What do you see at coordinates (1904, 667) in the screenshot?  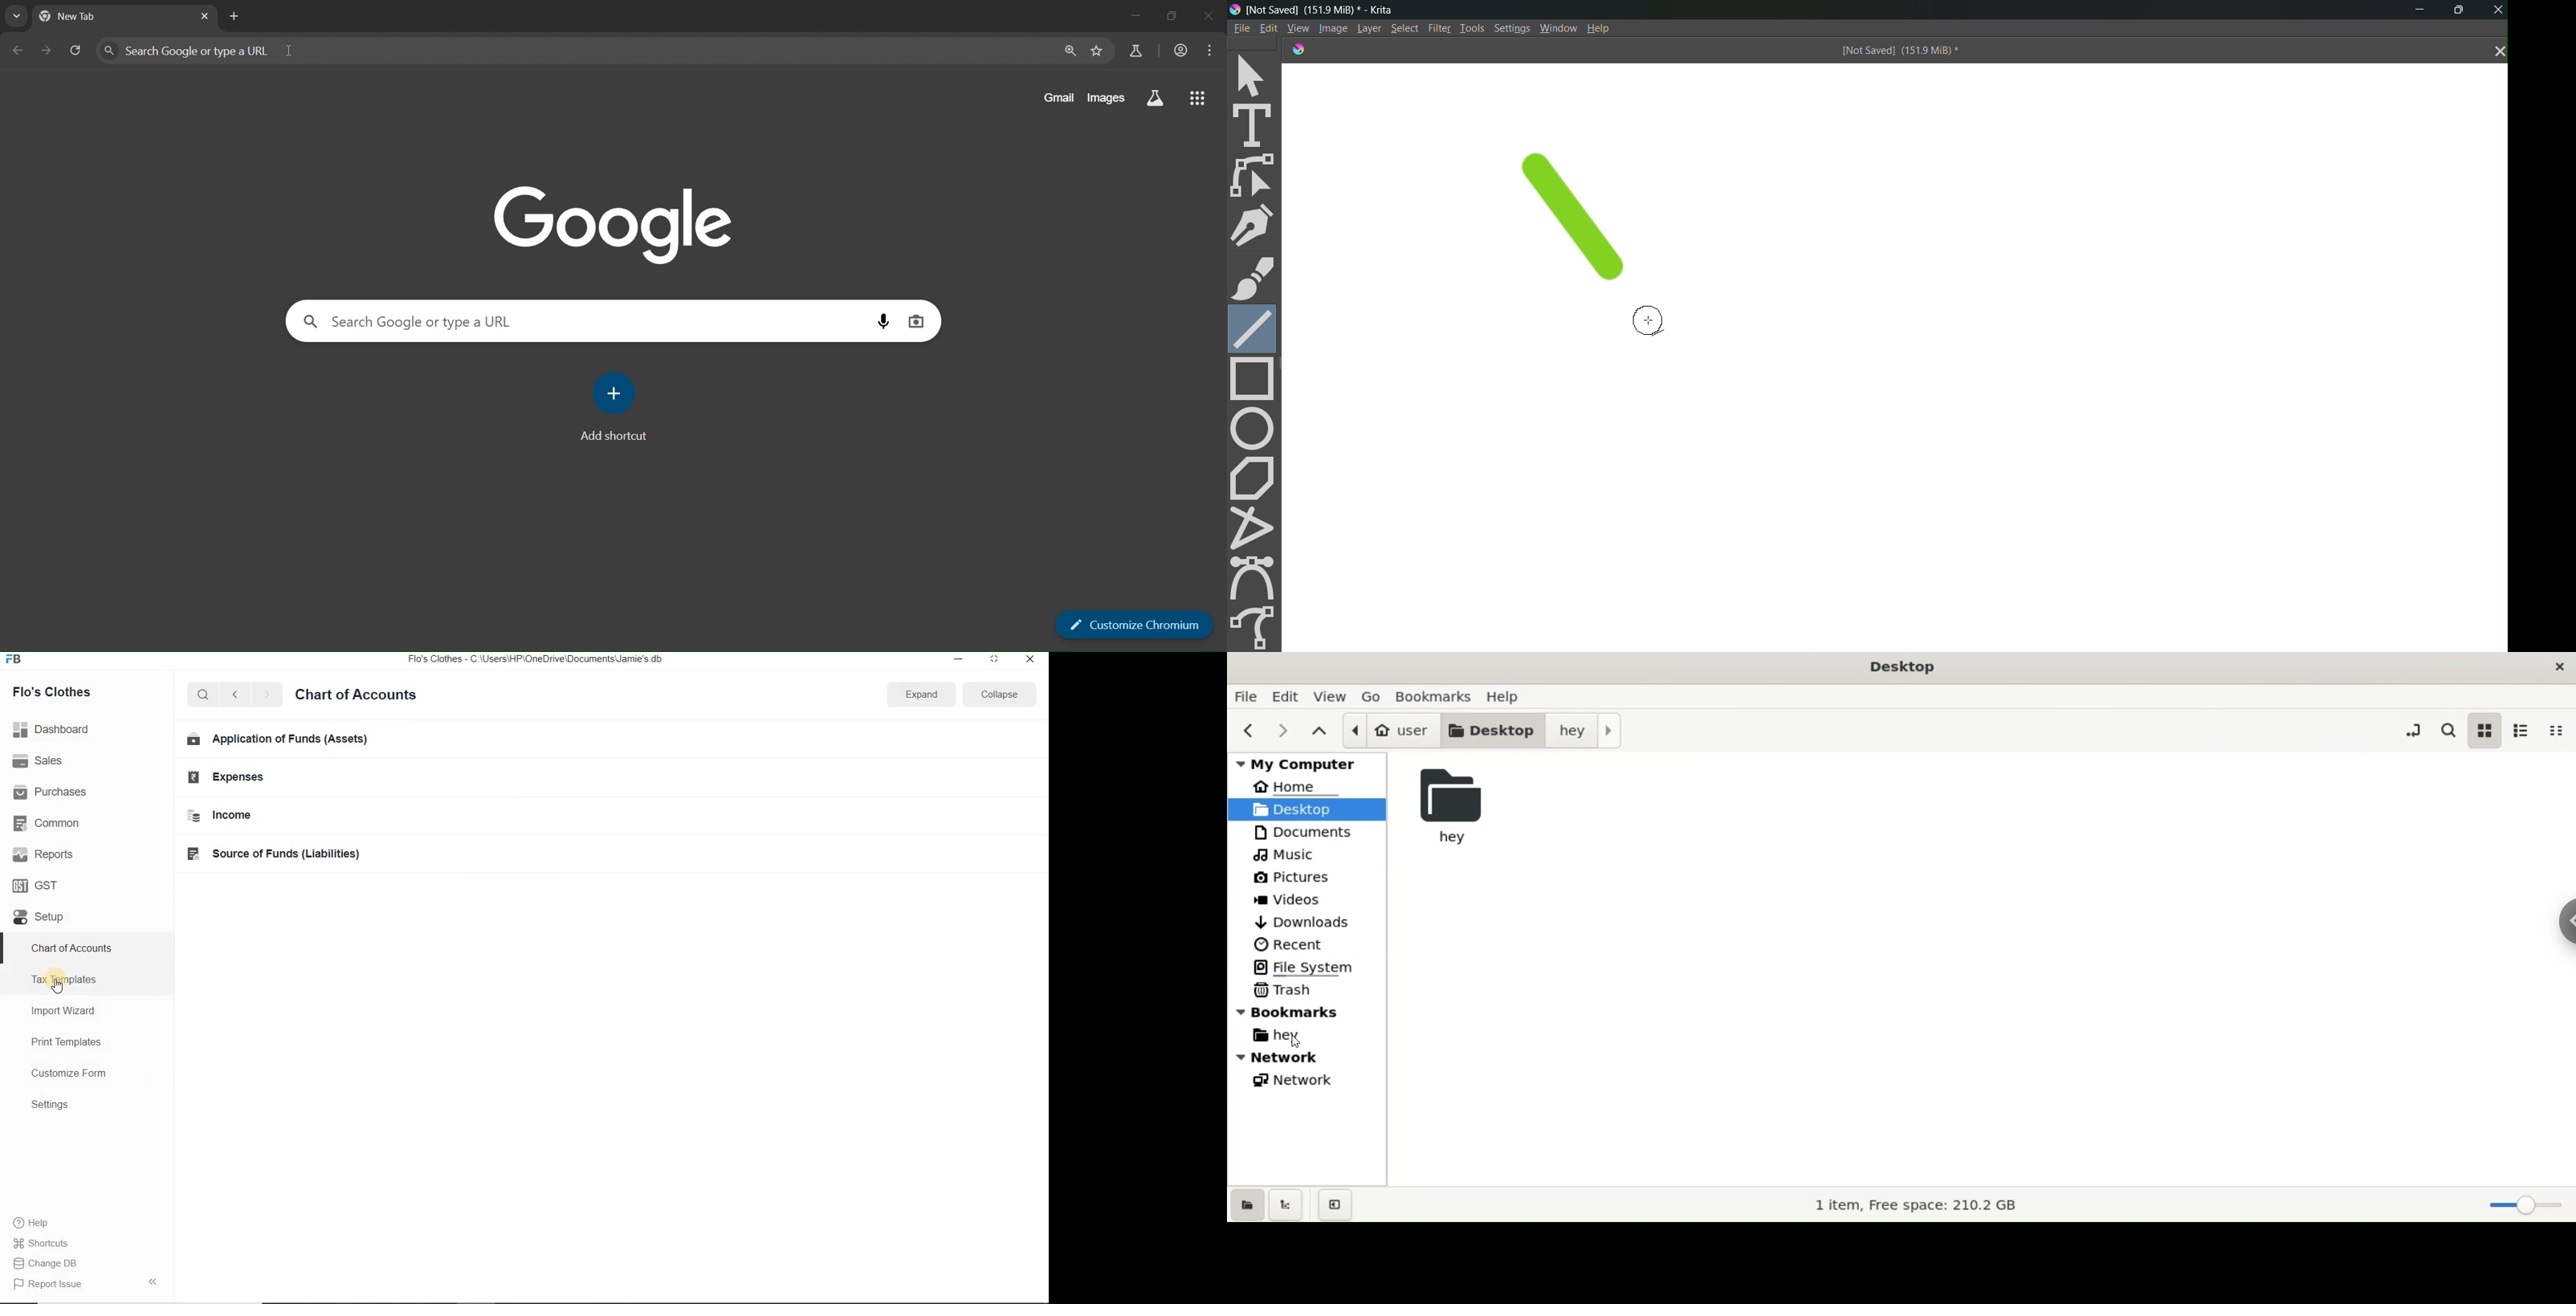 I see `Desktop` at bounding box center [1904, 667].